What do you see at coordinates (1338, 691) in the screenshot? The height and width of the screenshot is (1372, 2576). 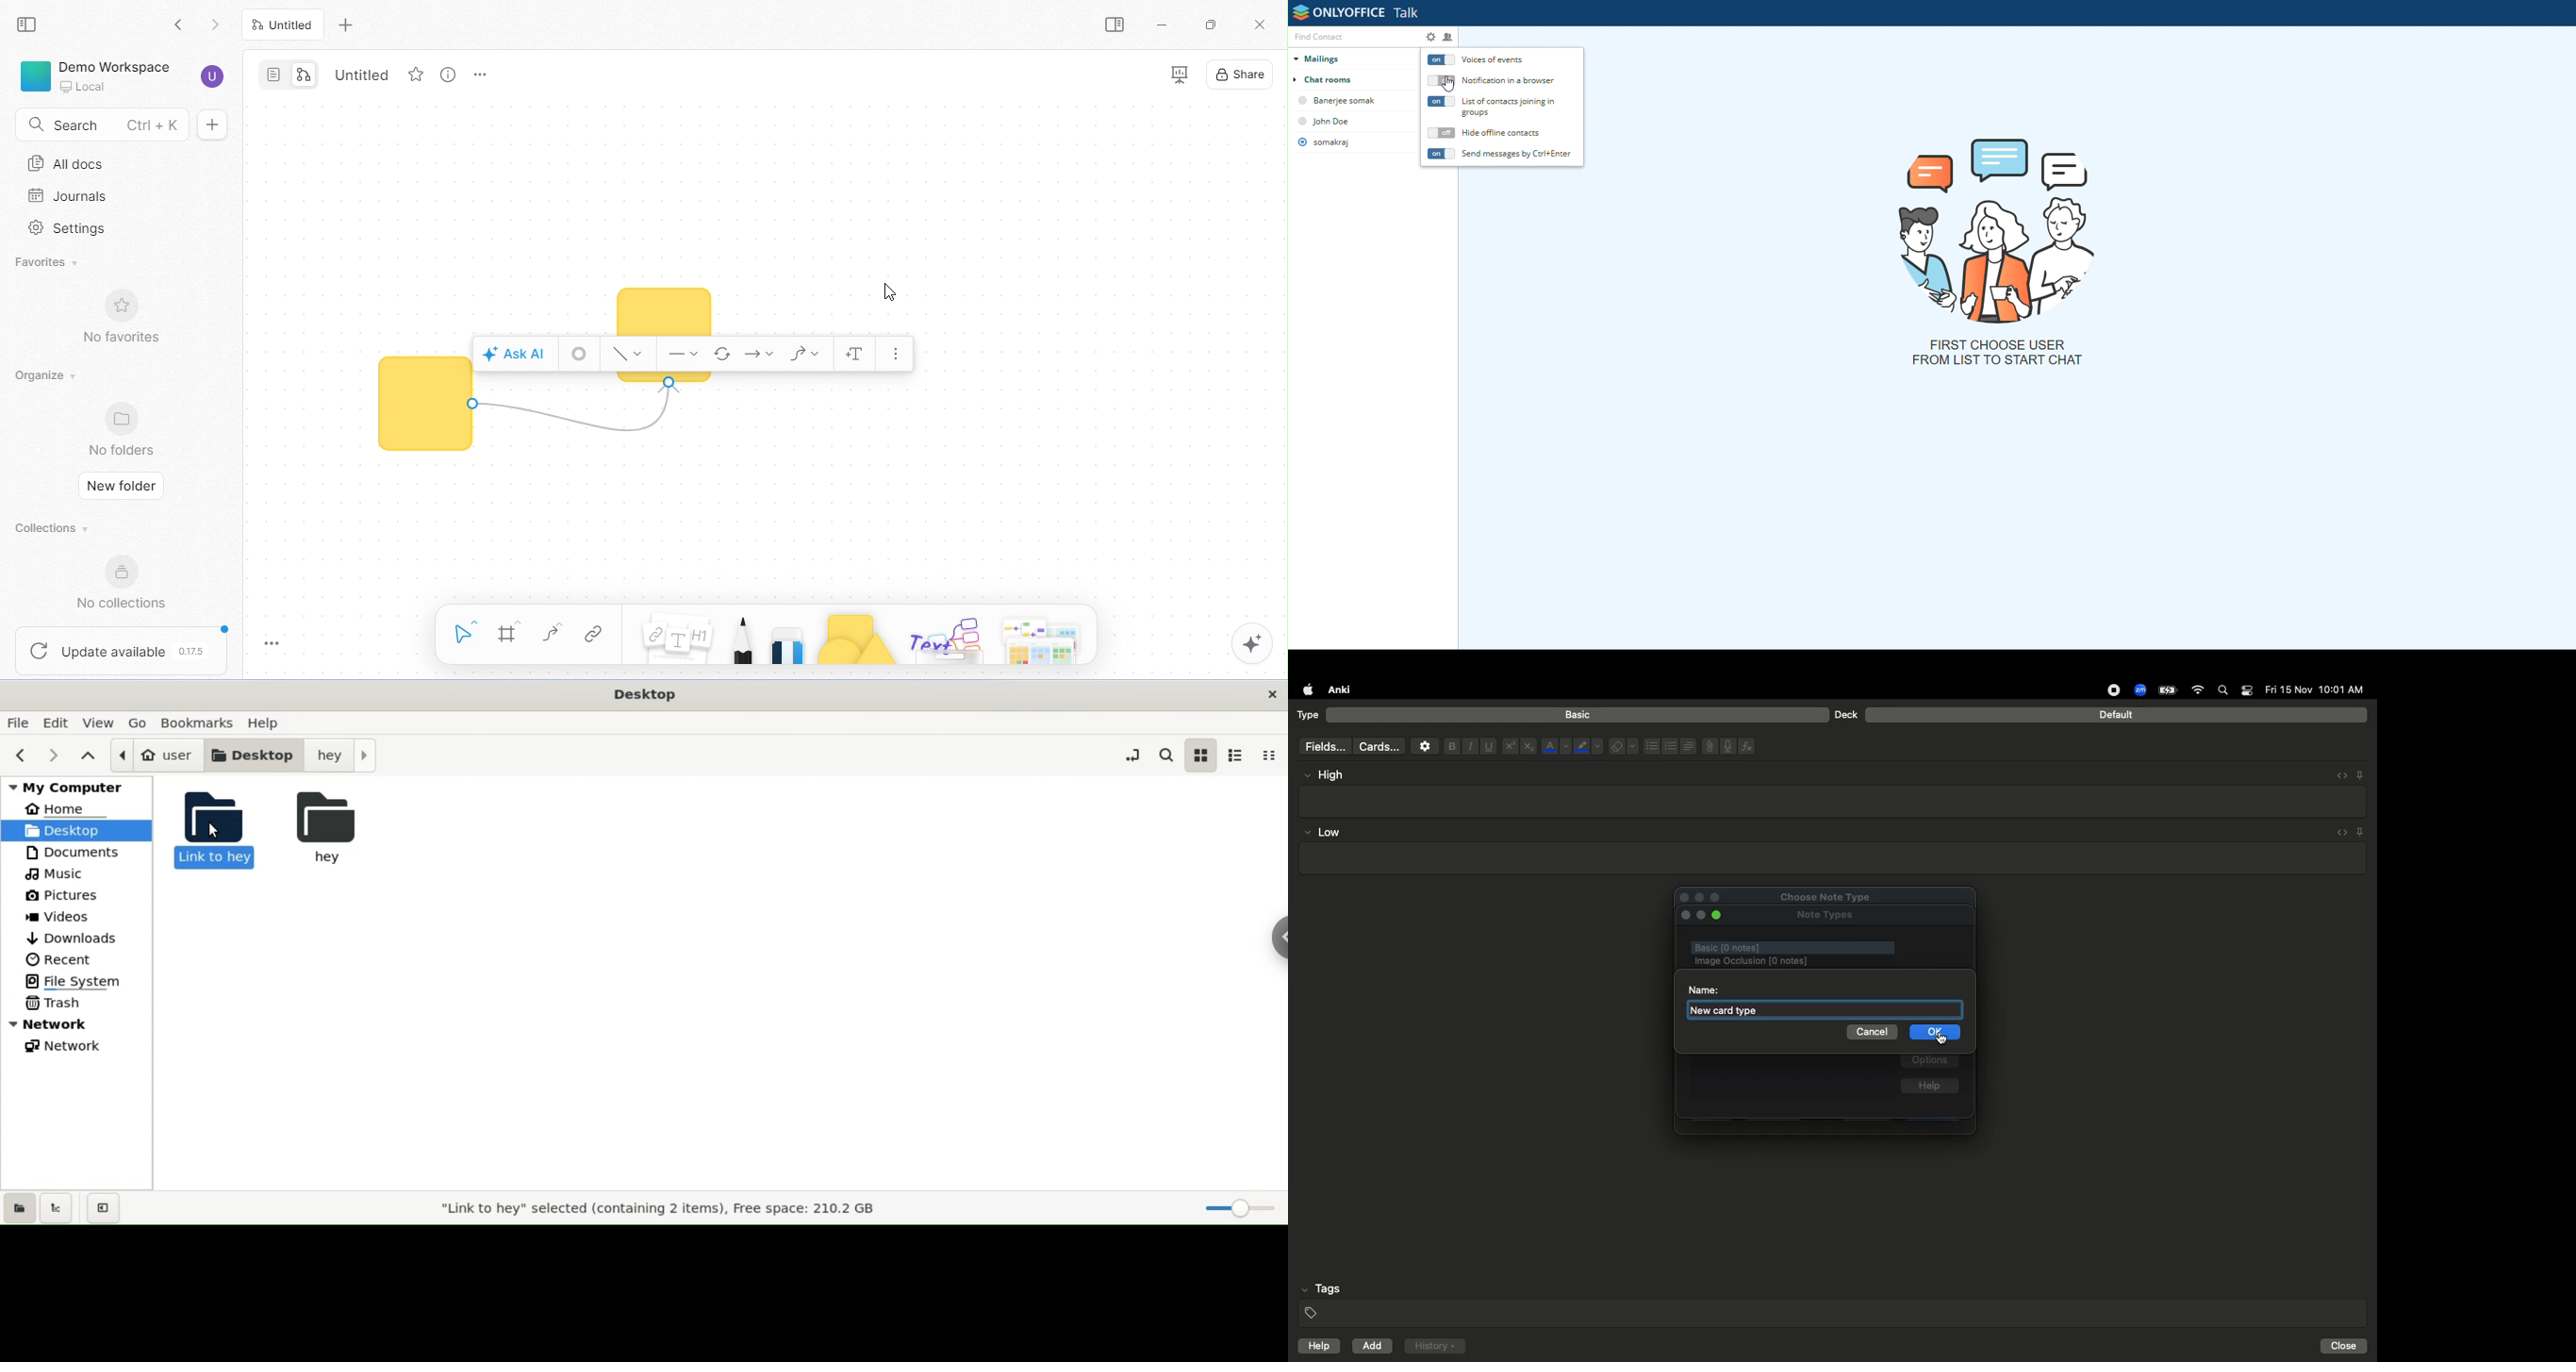 I see `Anki` at bounding box center [1338, 691].